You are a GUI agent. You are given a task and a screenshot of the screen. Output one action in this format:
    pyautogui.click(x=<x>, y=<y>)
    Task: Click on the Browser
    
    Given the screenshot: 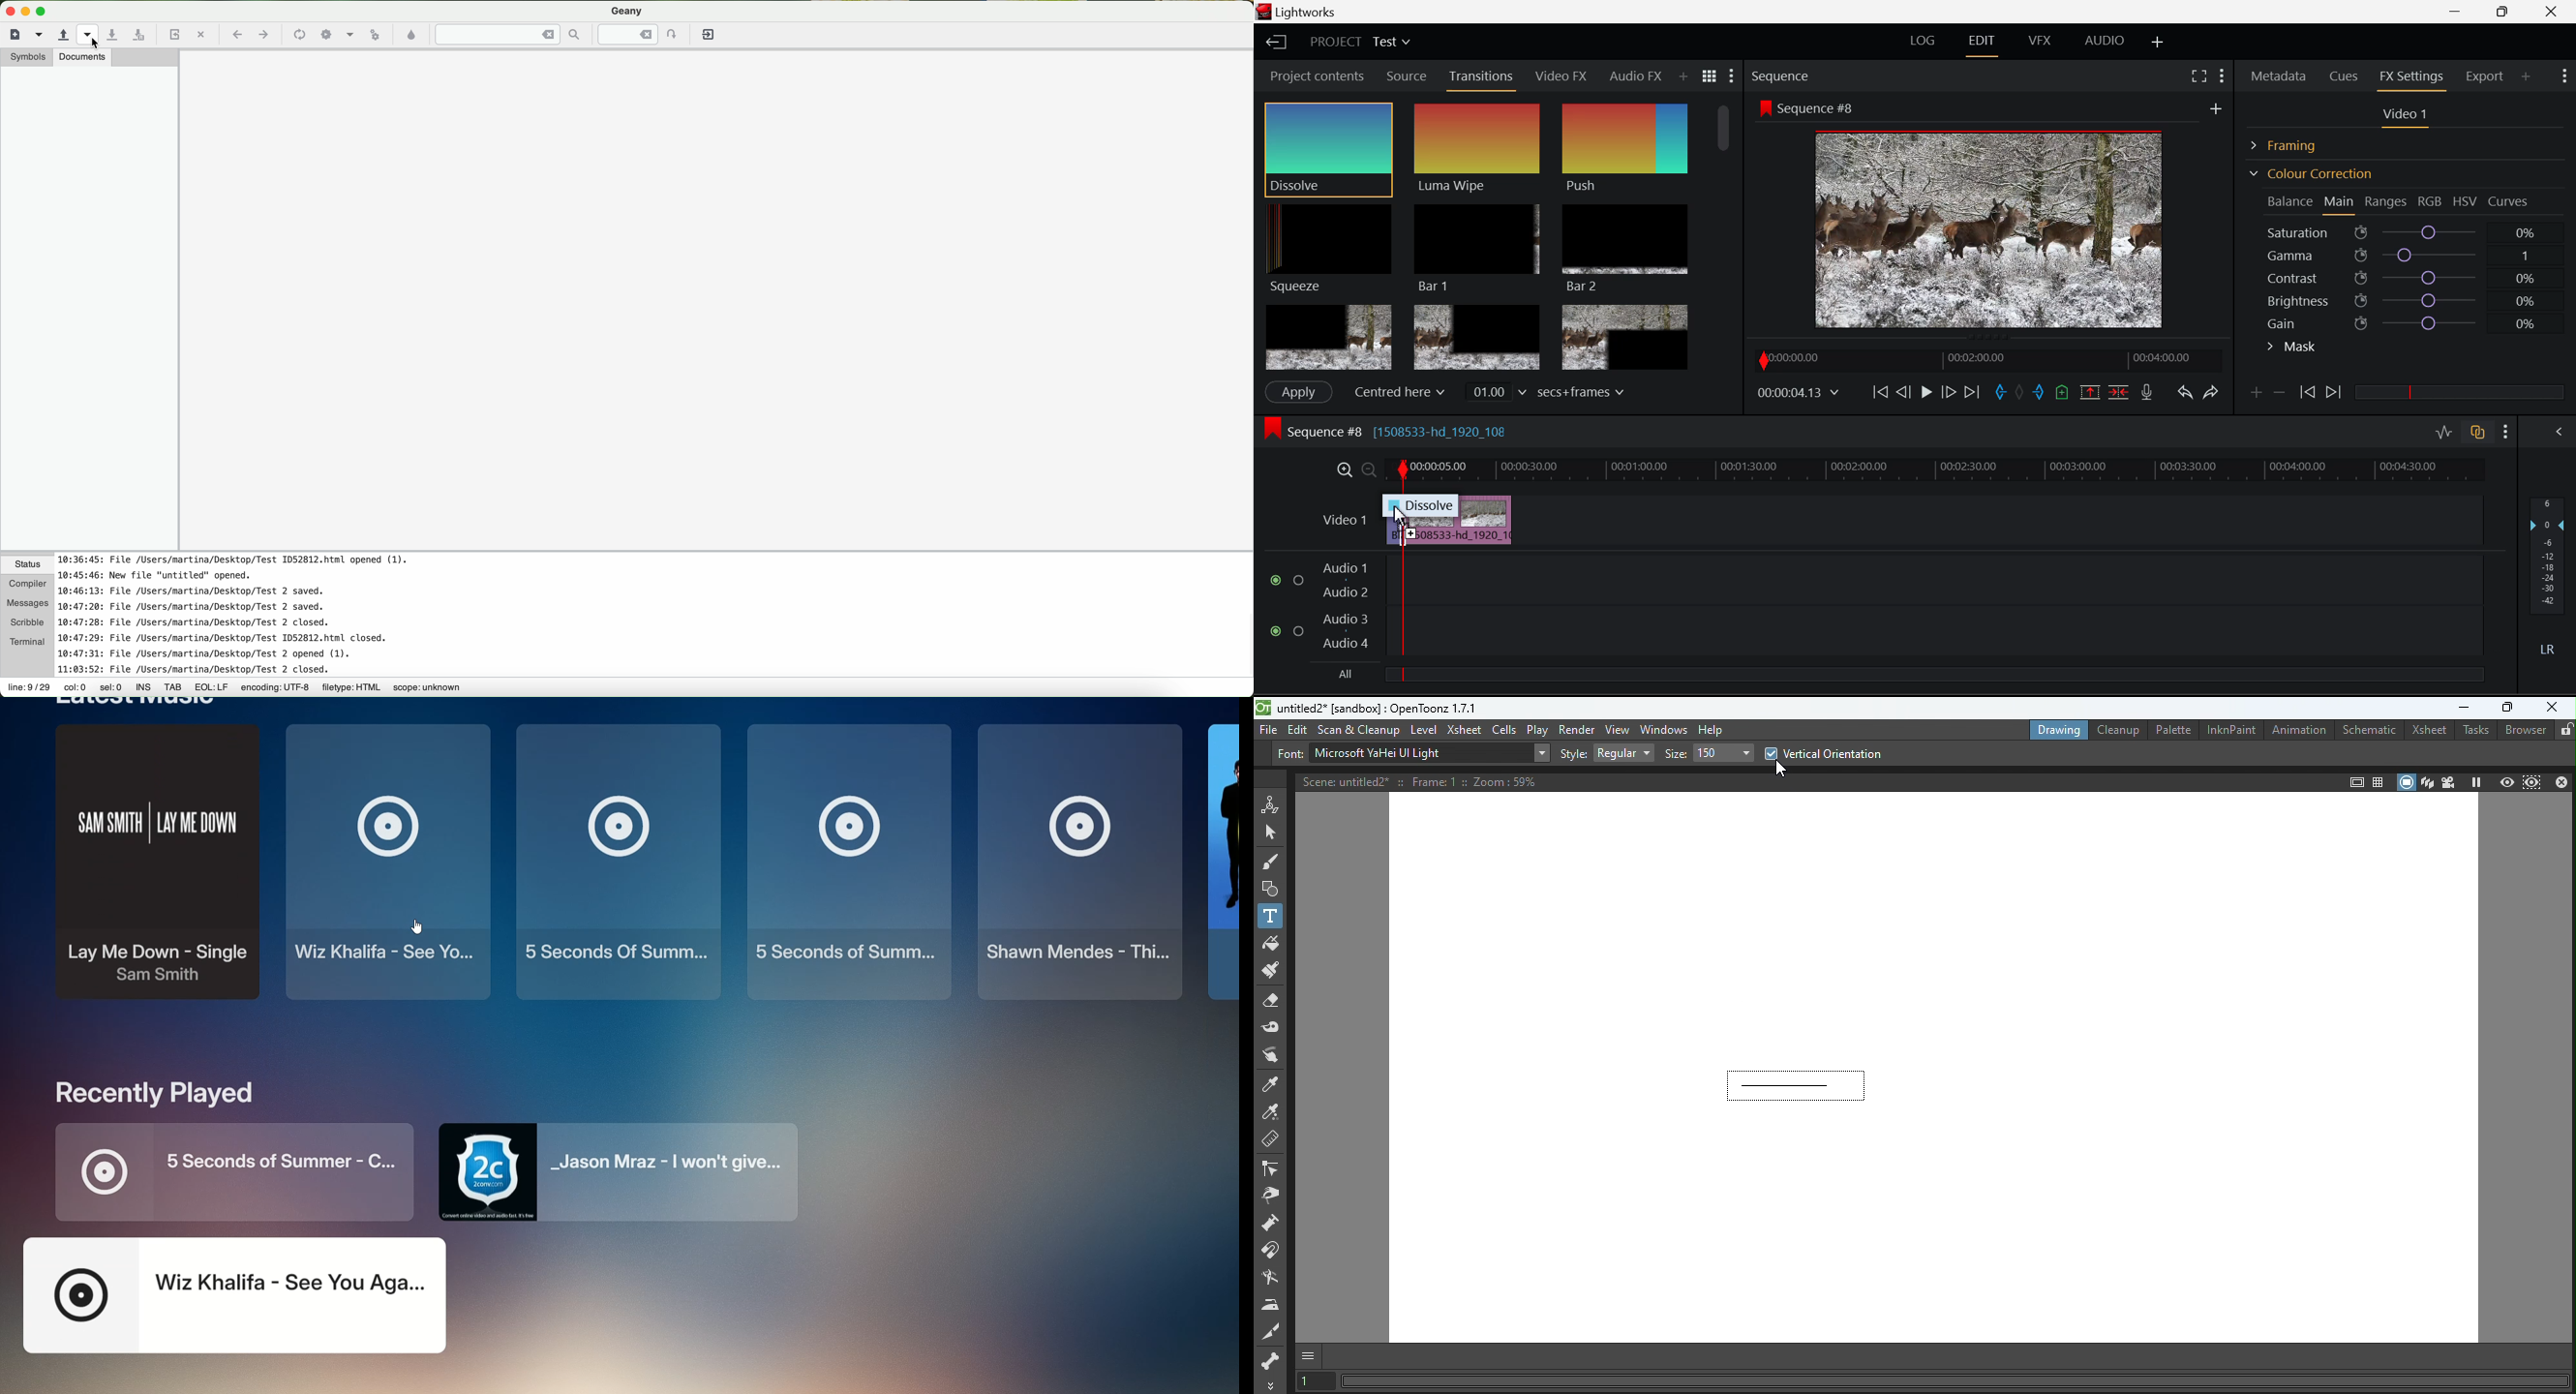 What is the action you would take?
    pyautogui.click(x=2522, y=731)
    